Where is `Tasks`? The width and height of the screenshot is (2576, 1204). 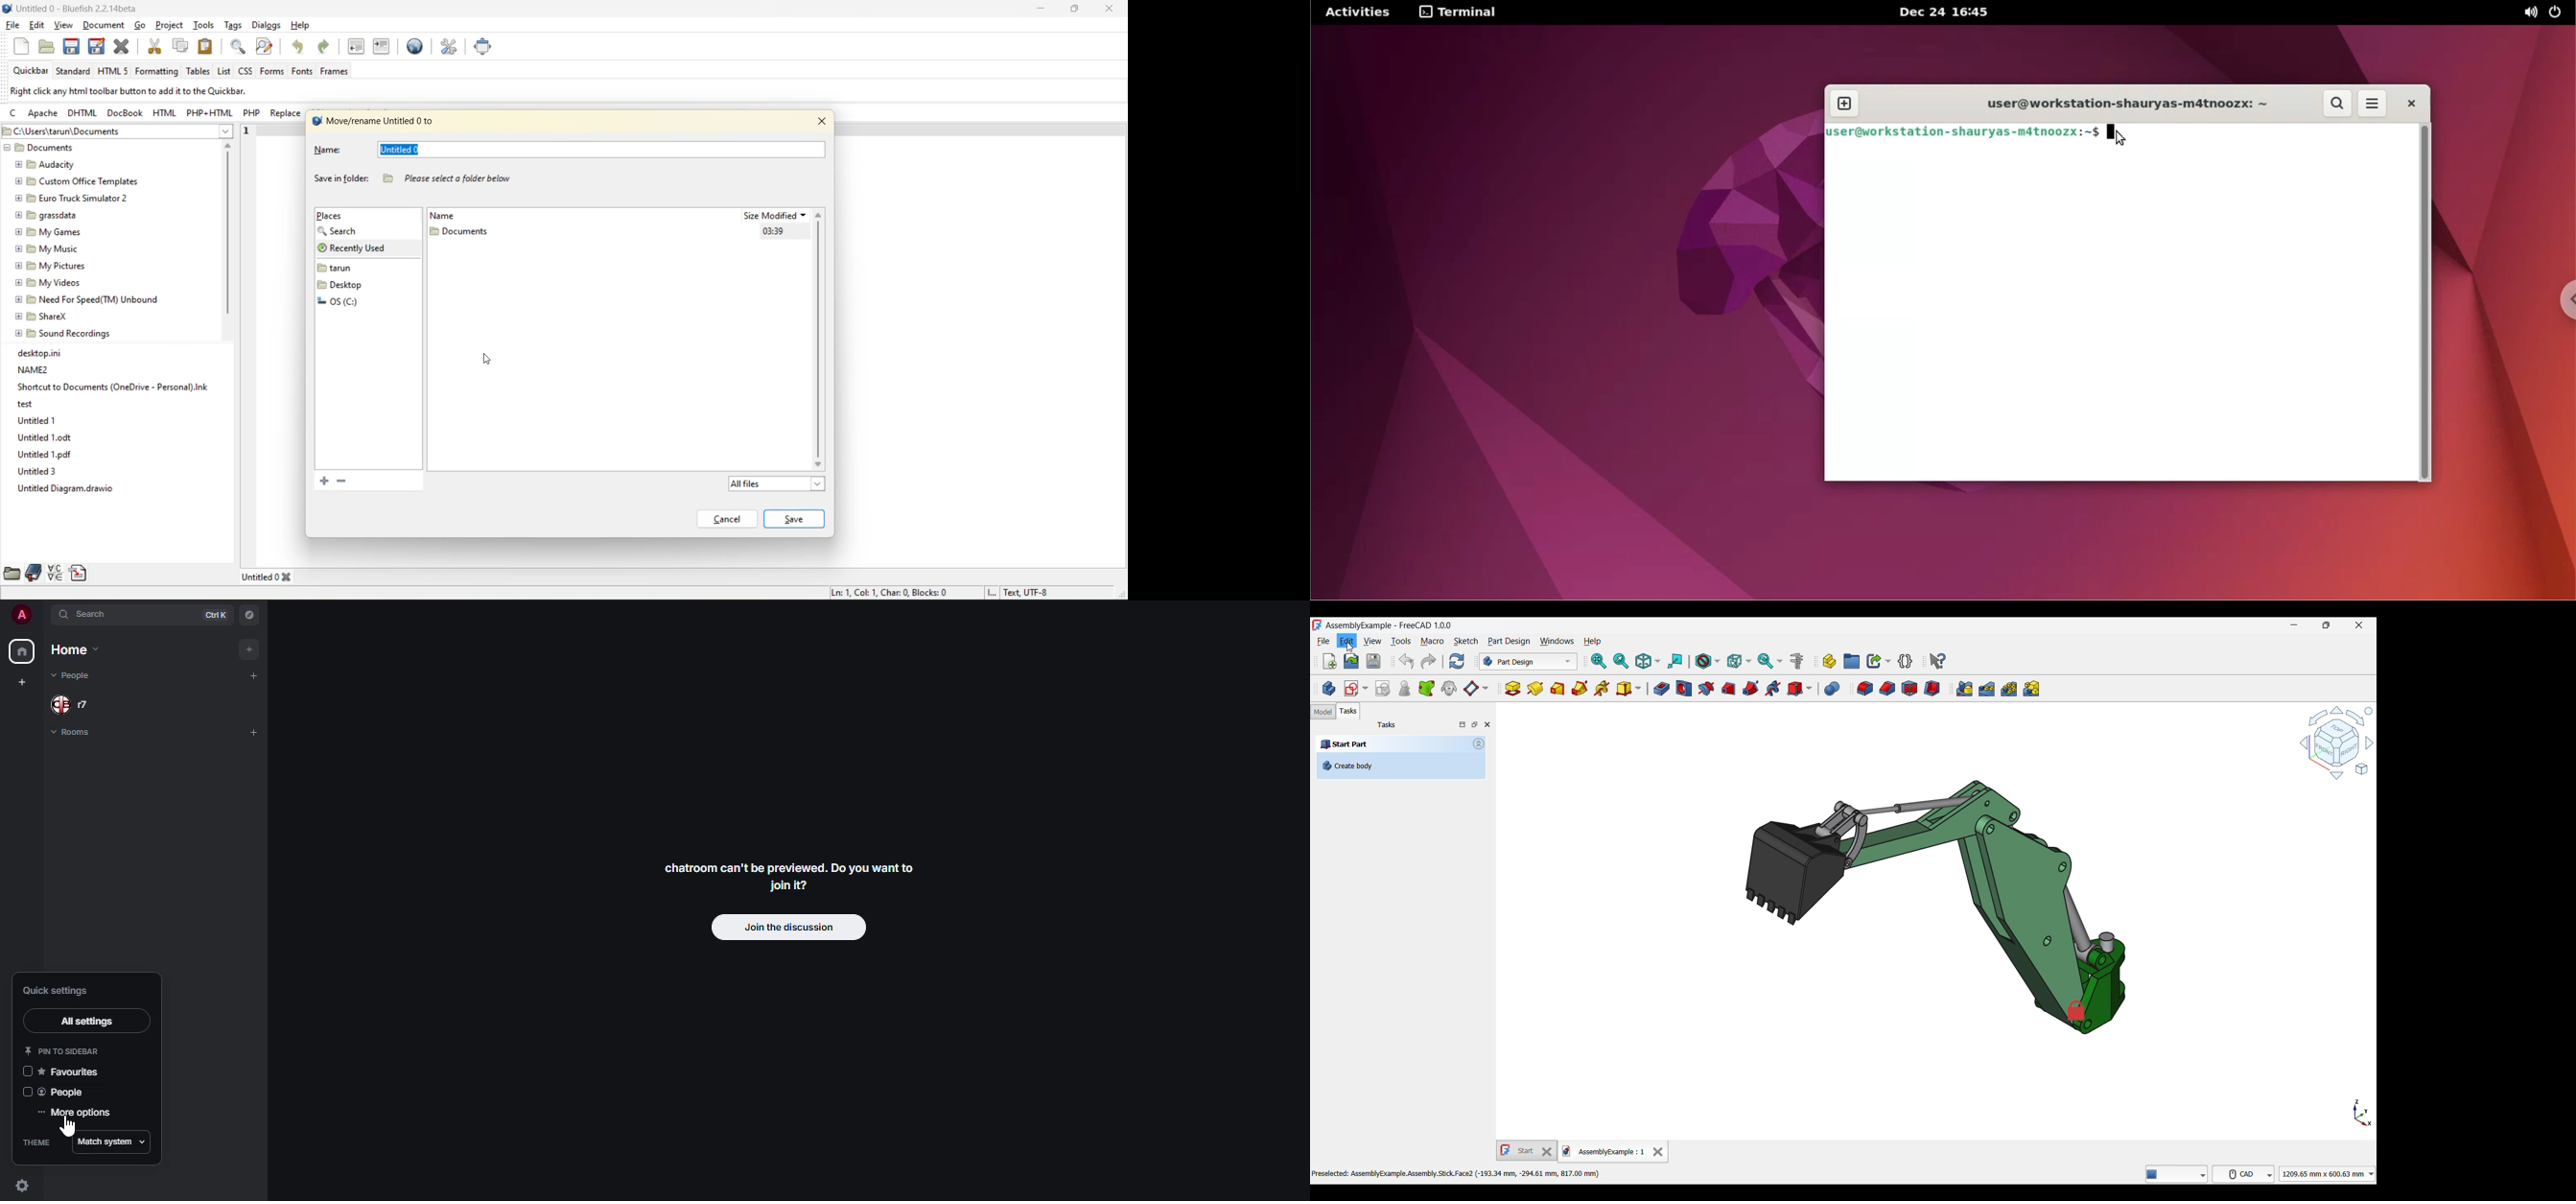 Tasks is located at coordinates (1387, 726).